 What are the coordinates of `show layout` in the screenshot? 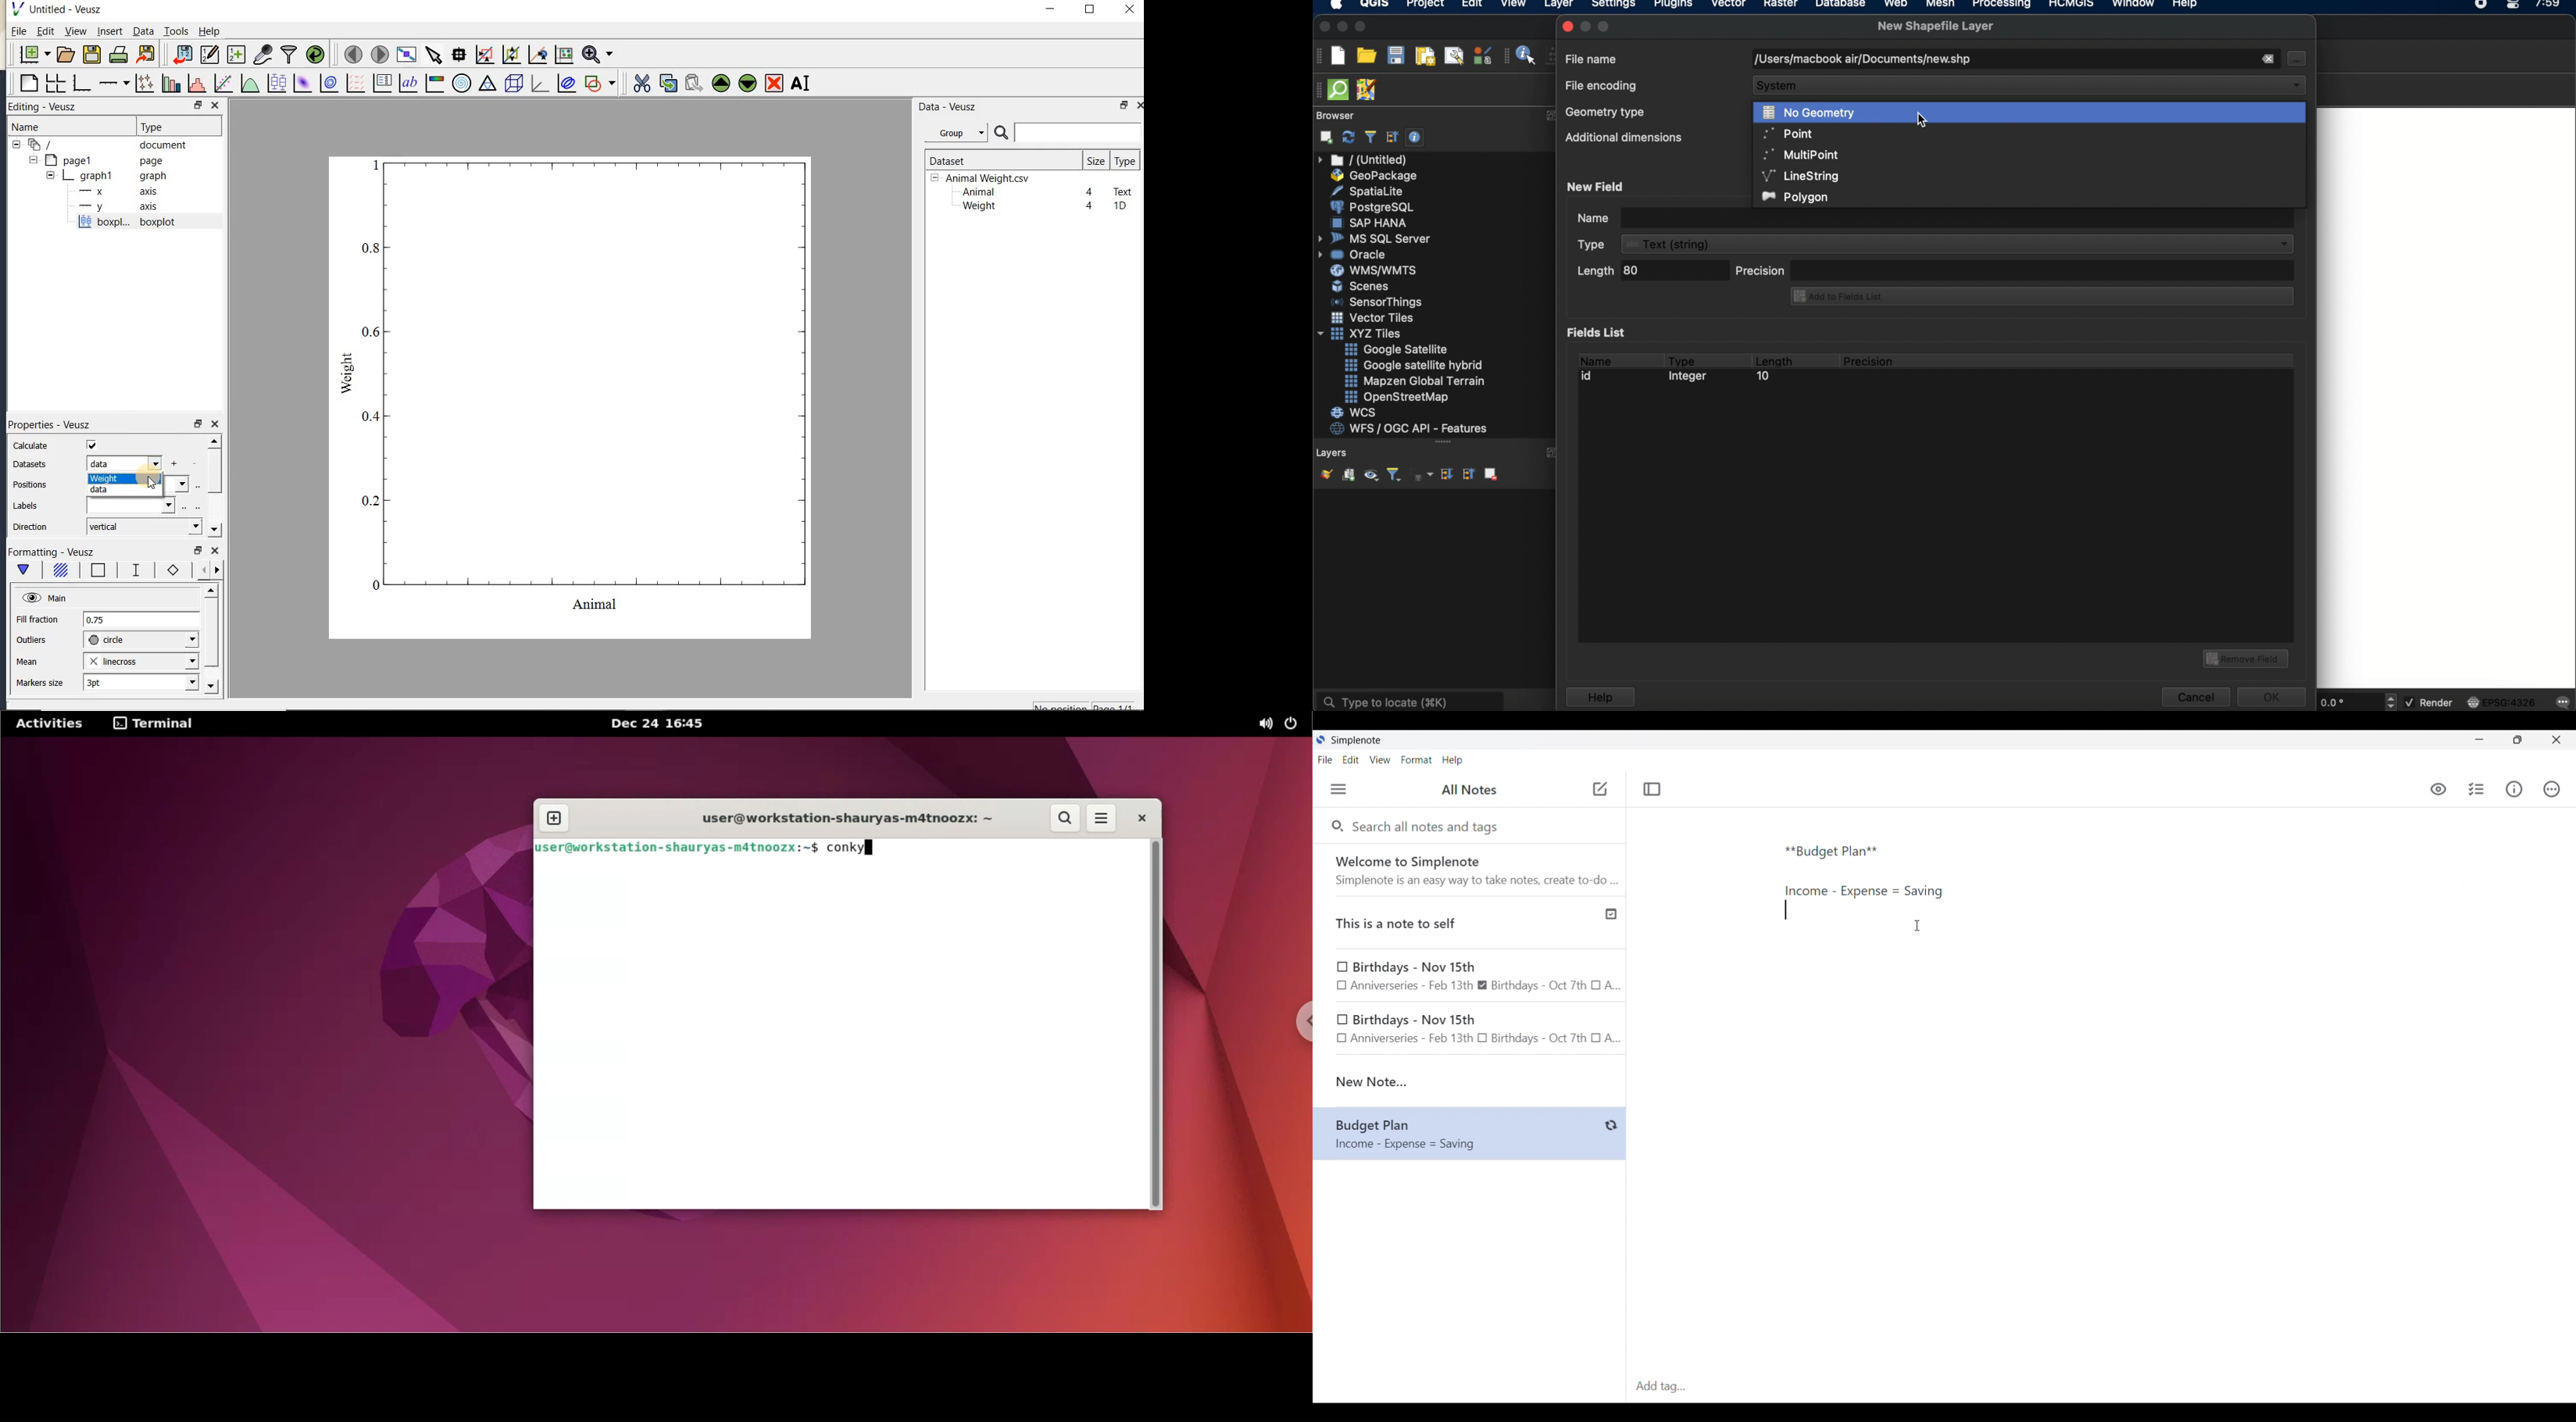 It's located at (1454, 55).